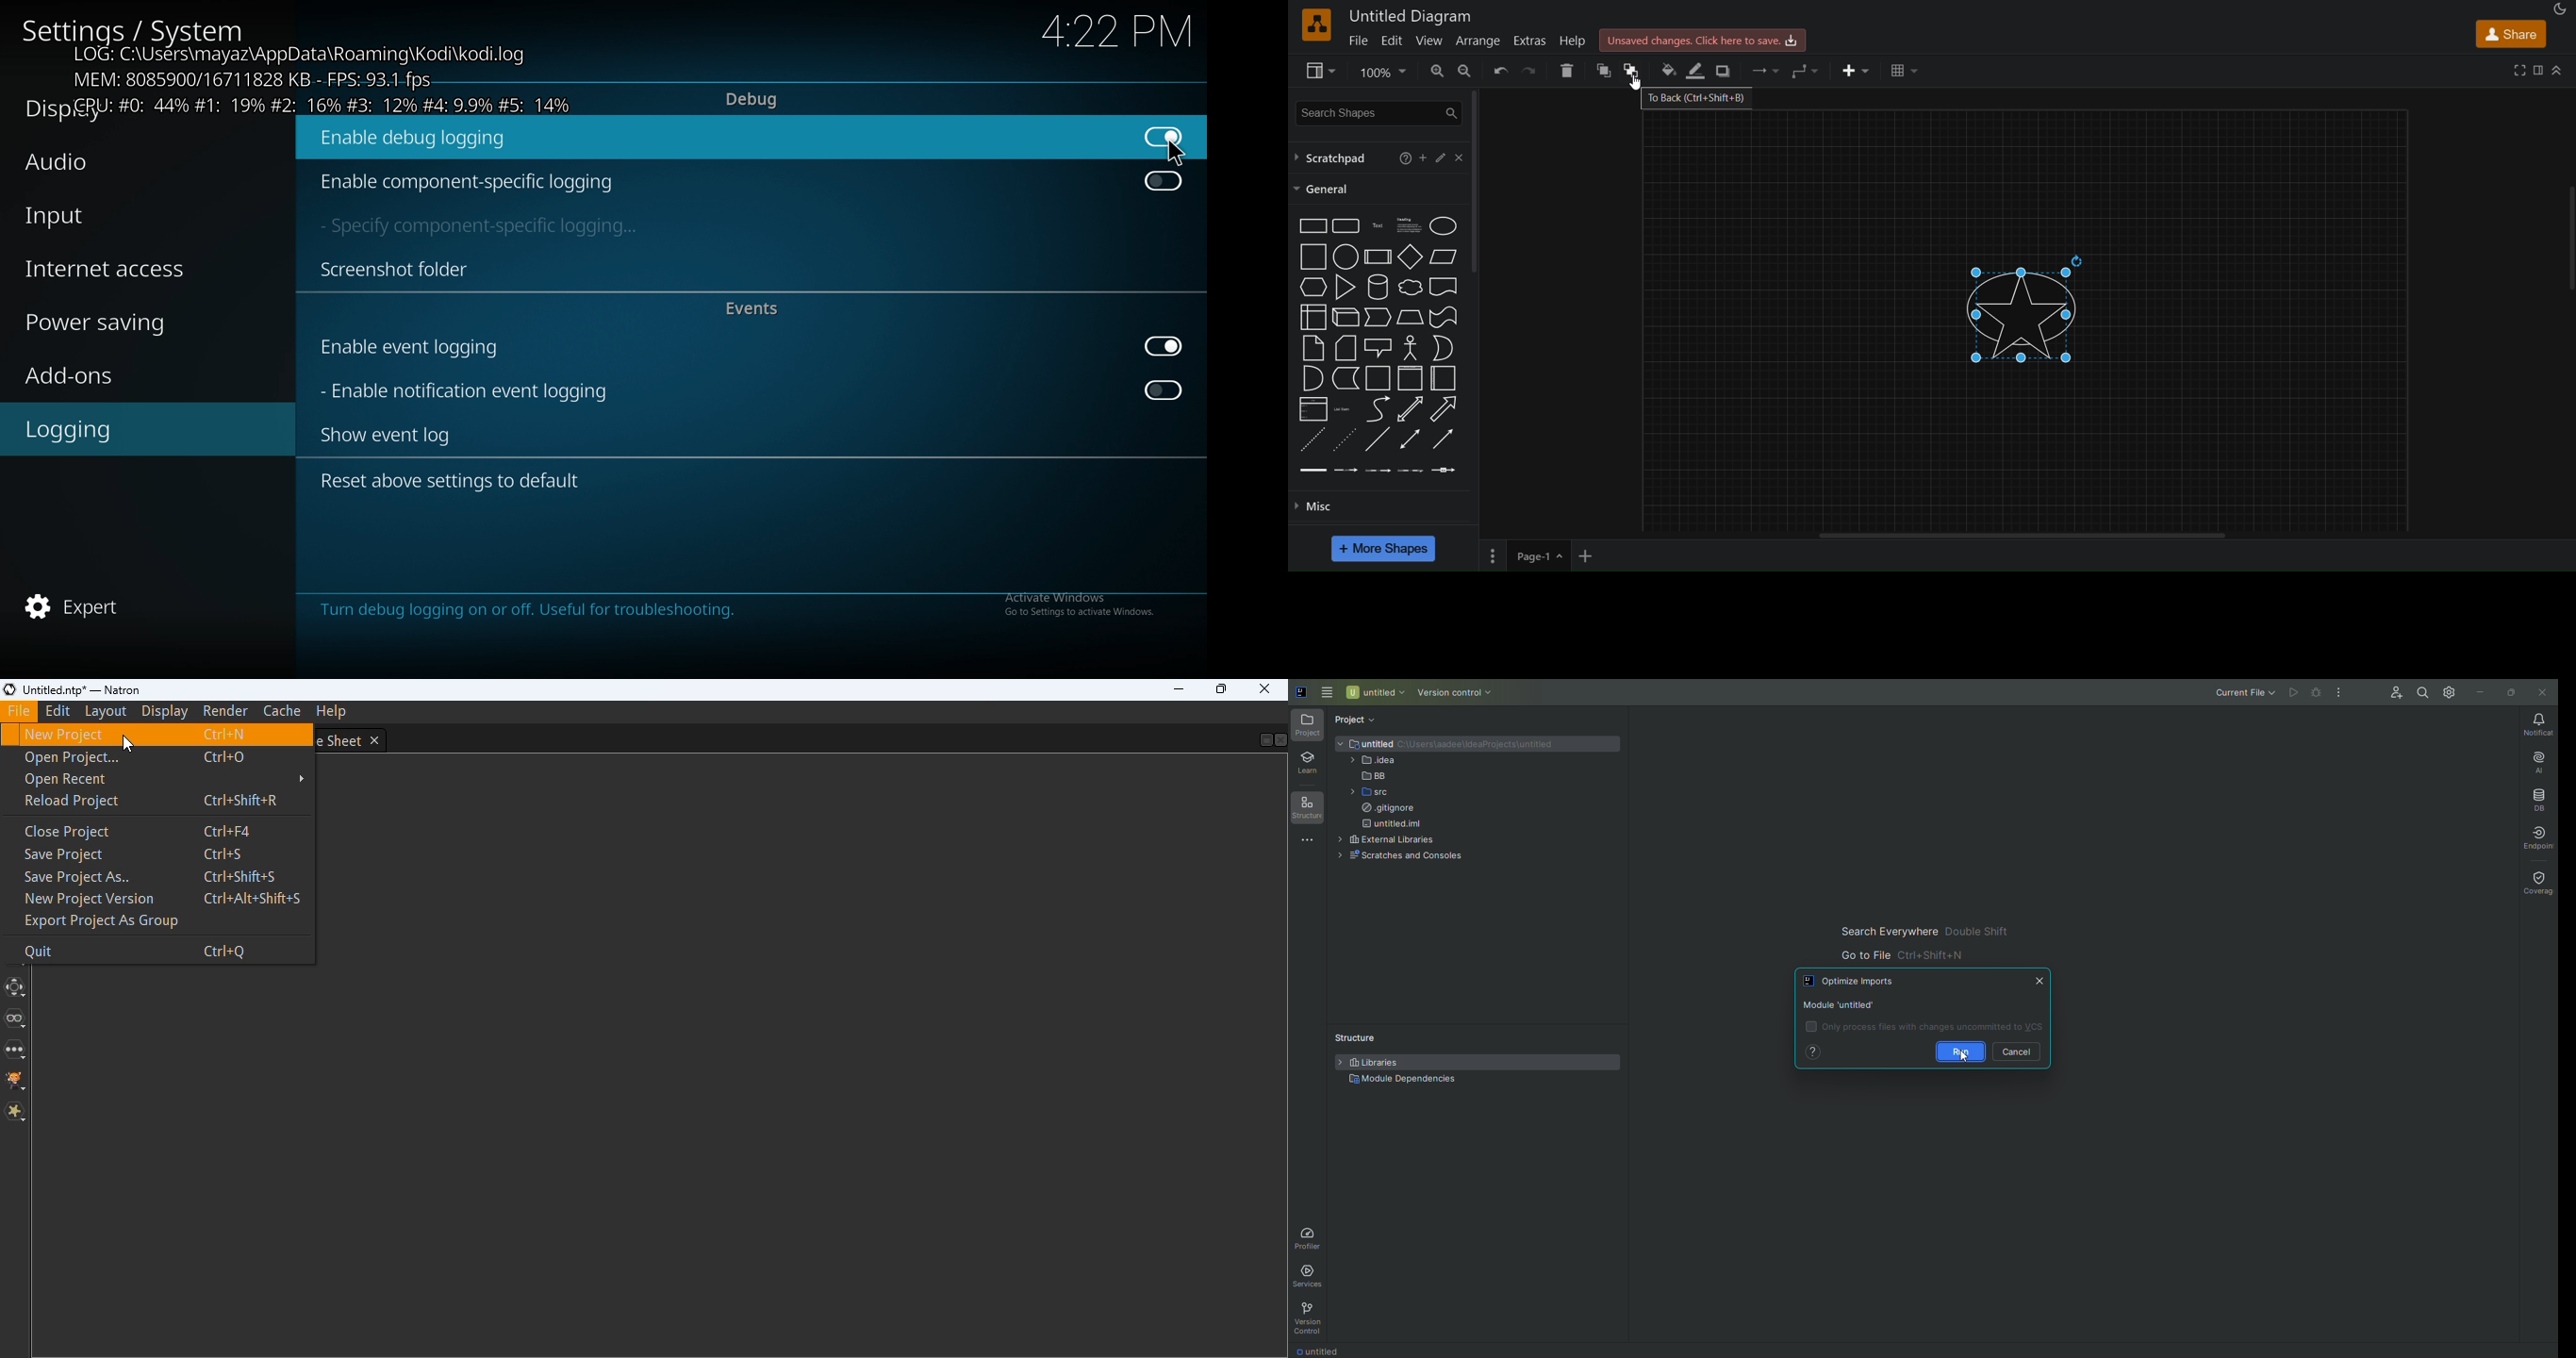 This screenshot has width=2576, height=1372. I want to click on misc, so click(1319, 507).